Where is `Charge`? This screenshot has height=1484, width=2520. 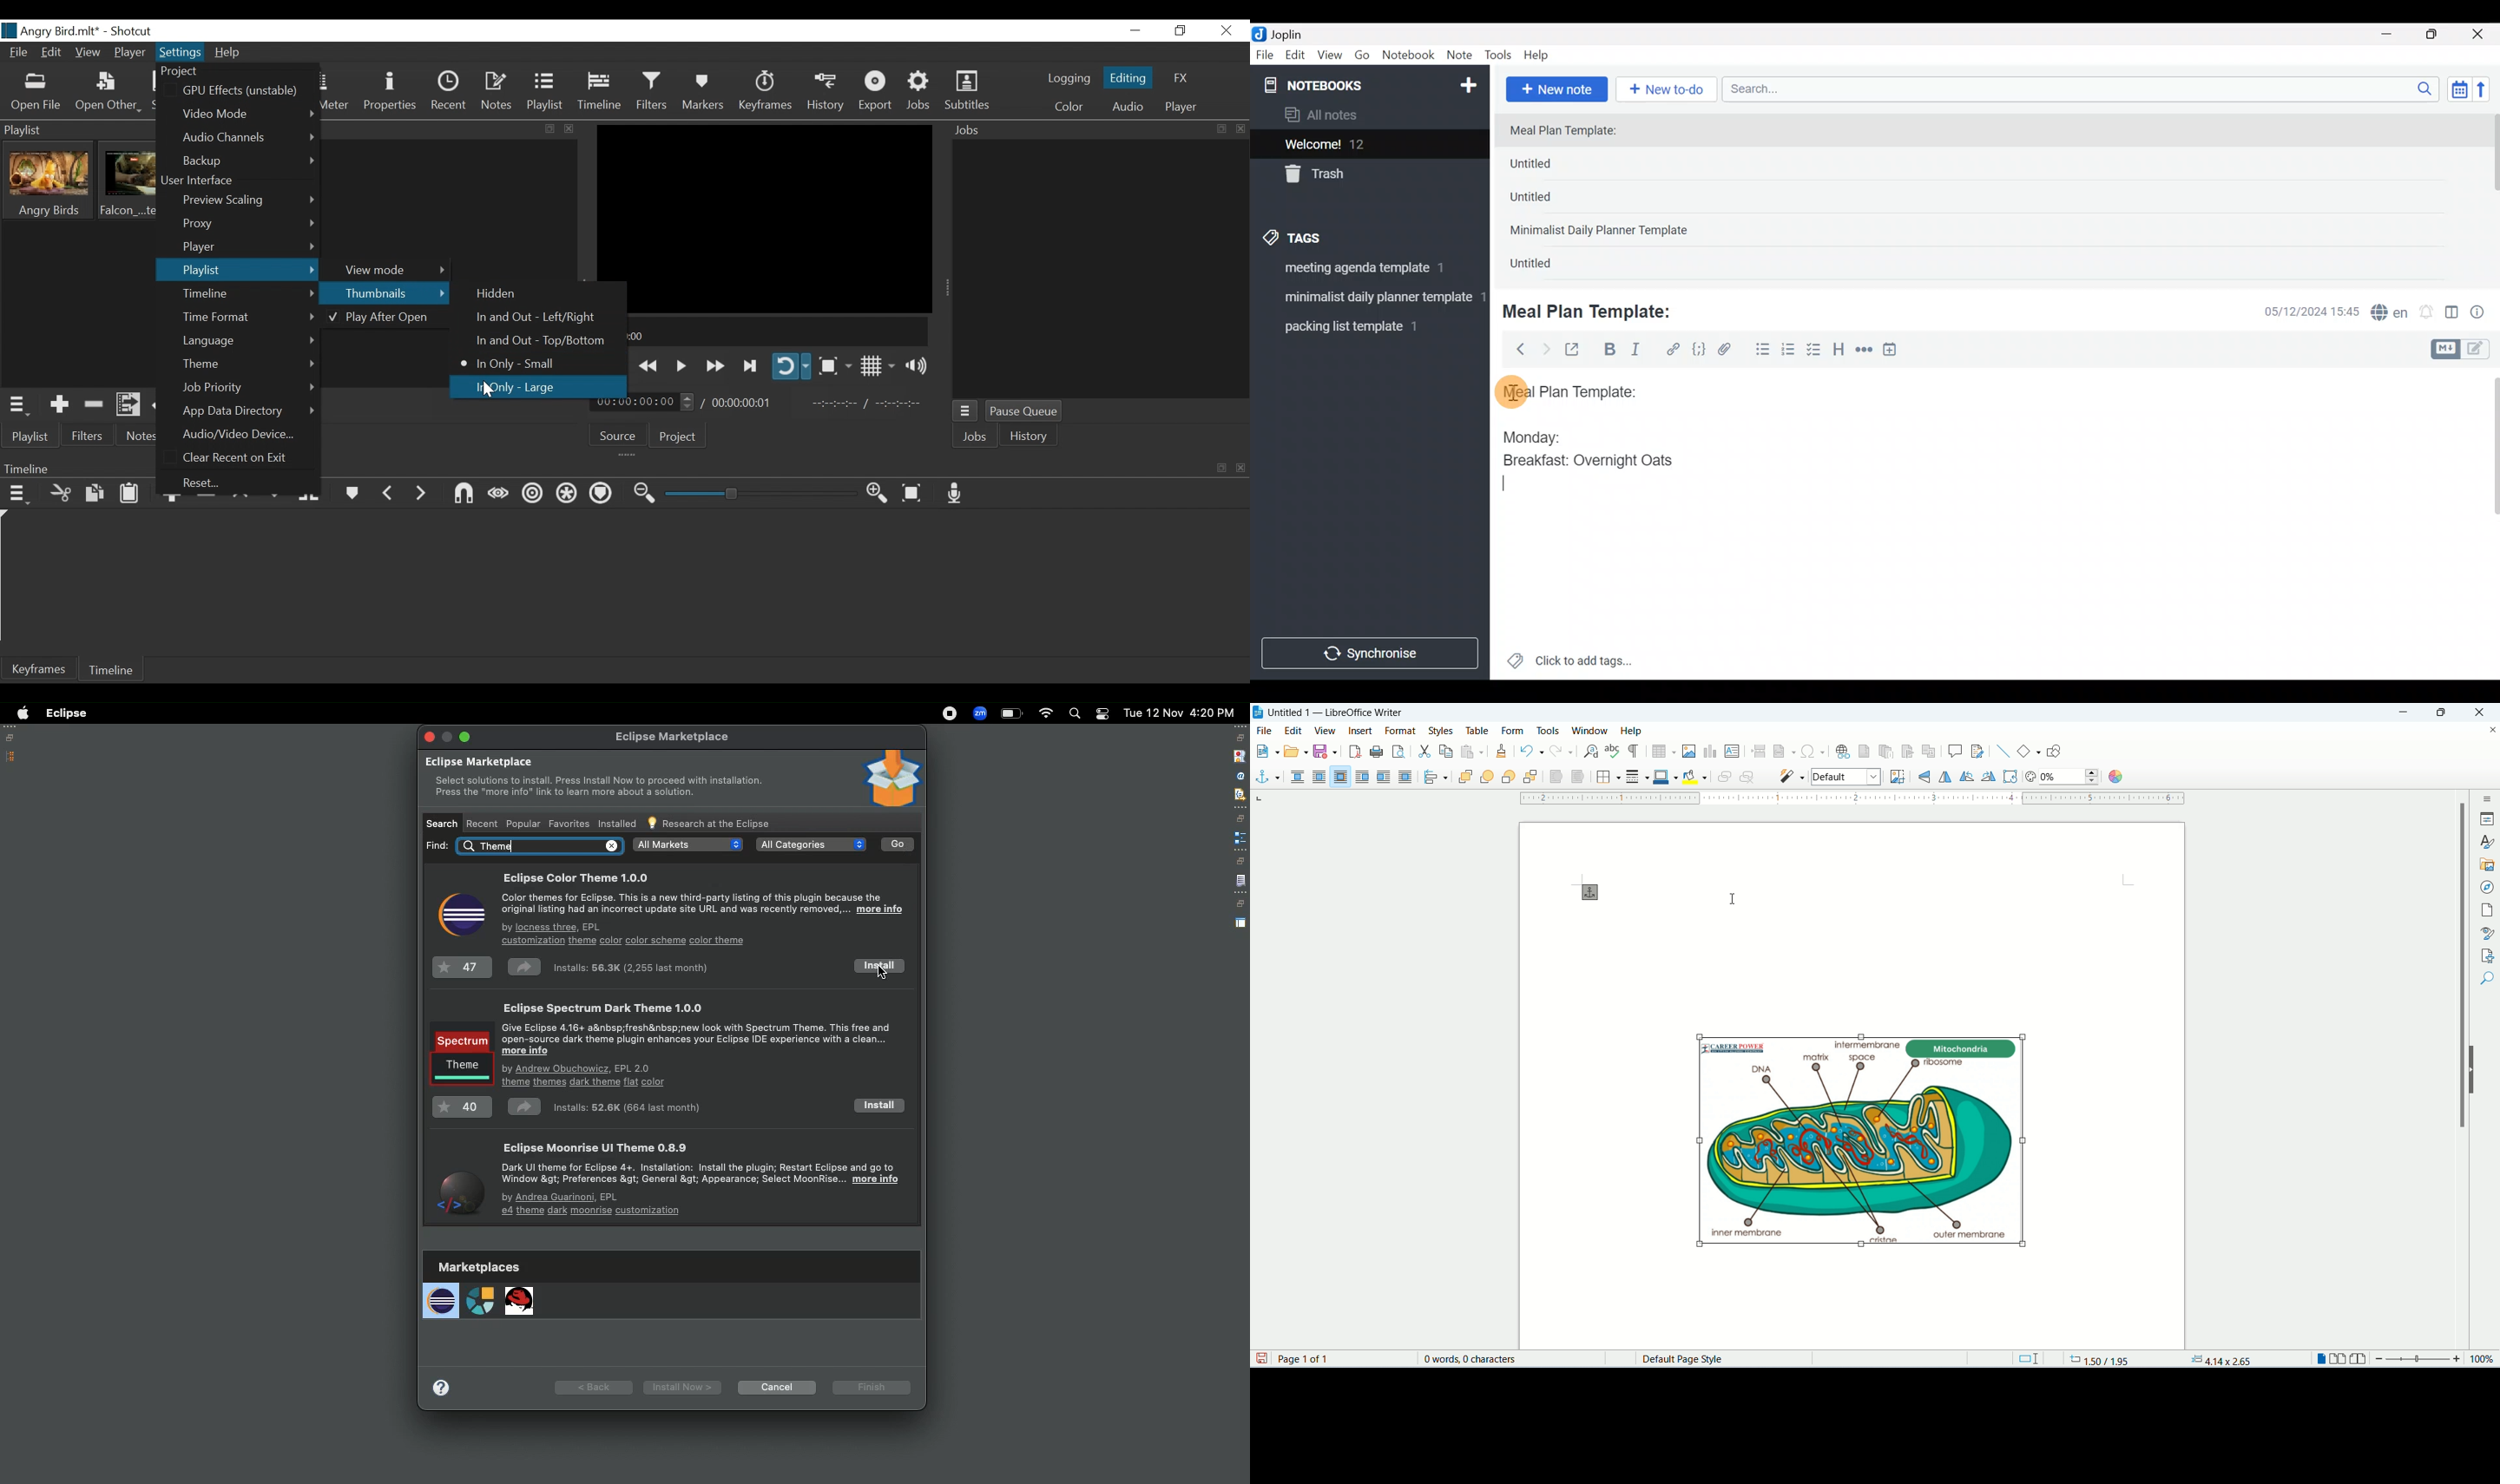
Charge is located at coordinates (1011, 714).